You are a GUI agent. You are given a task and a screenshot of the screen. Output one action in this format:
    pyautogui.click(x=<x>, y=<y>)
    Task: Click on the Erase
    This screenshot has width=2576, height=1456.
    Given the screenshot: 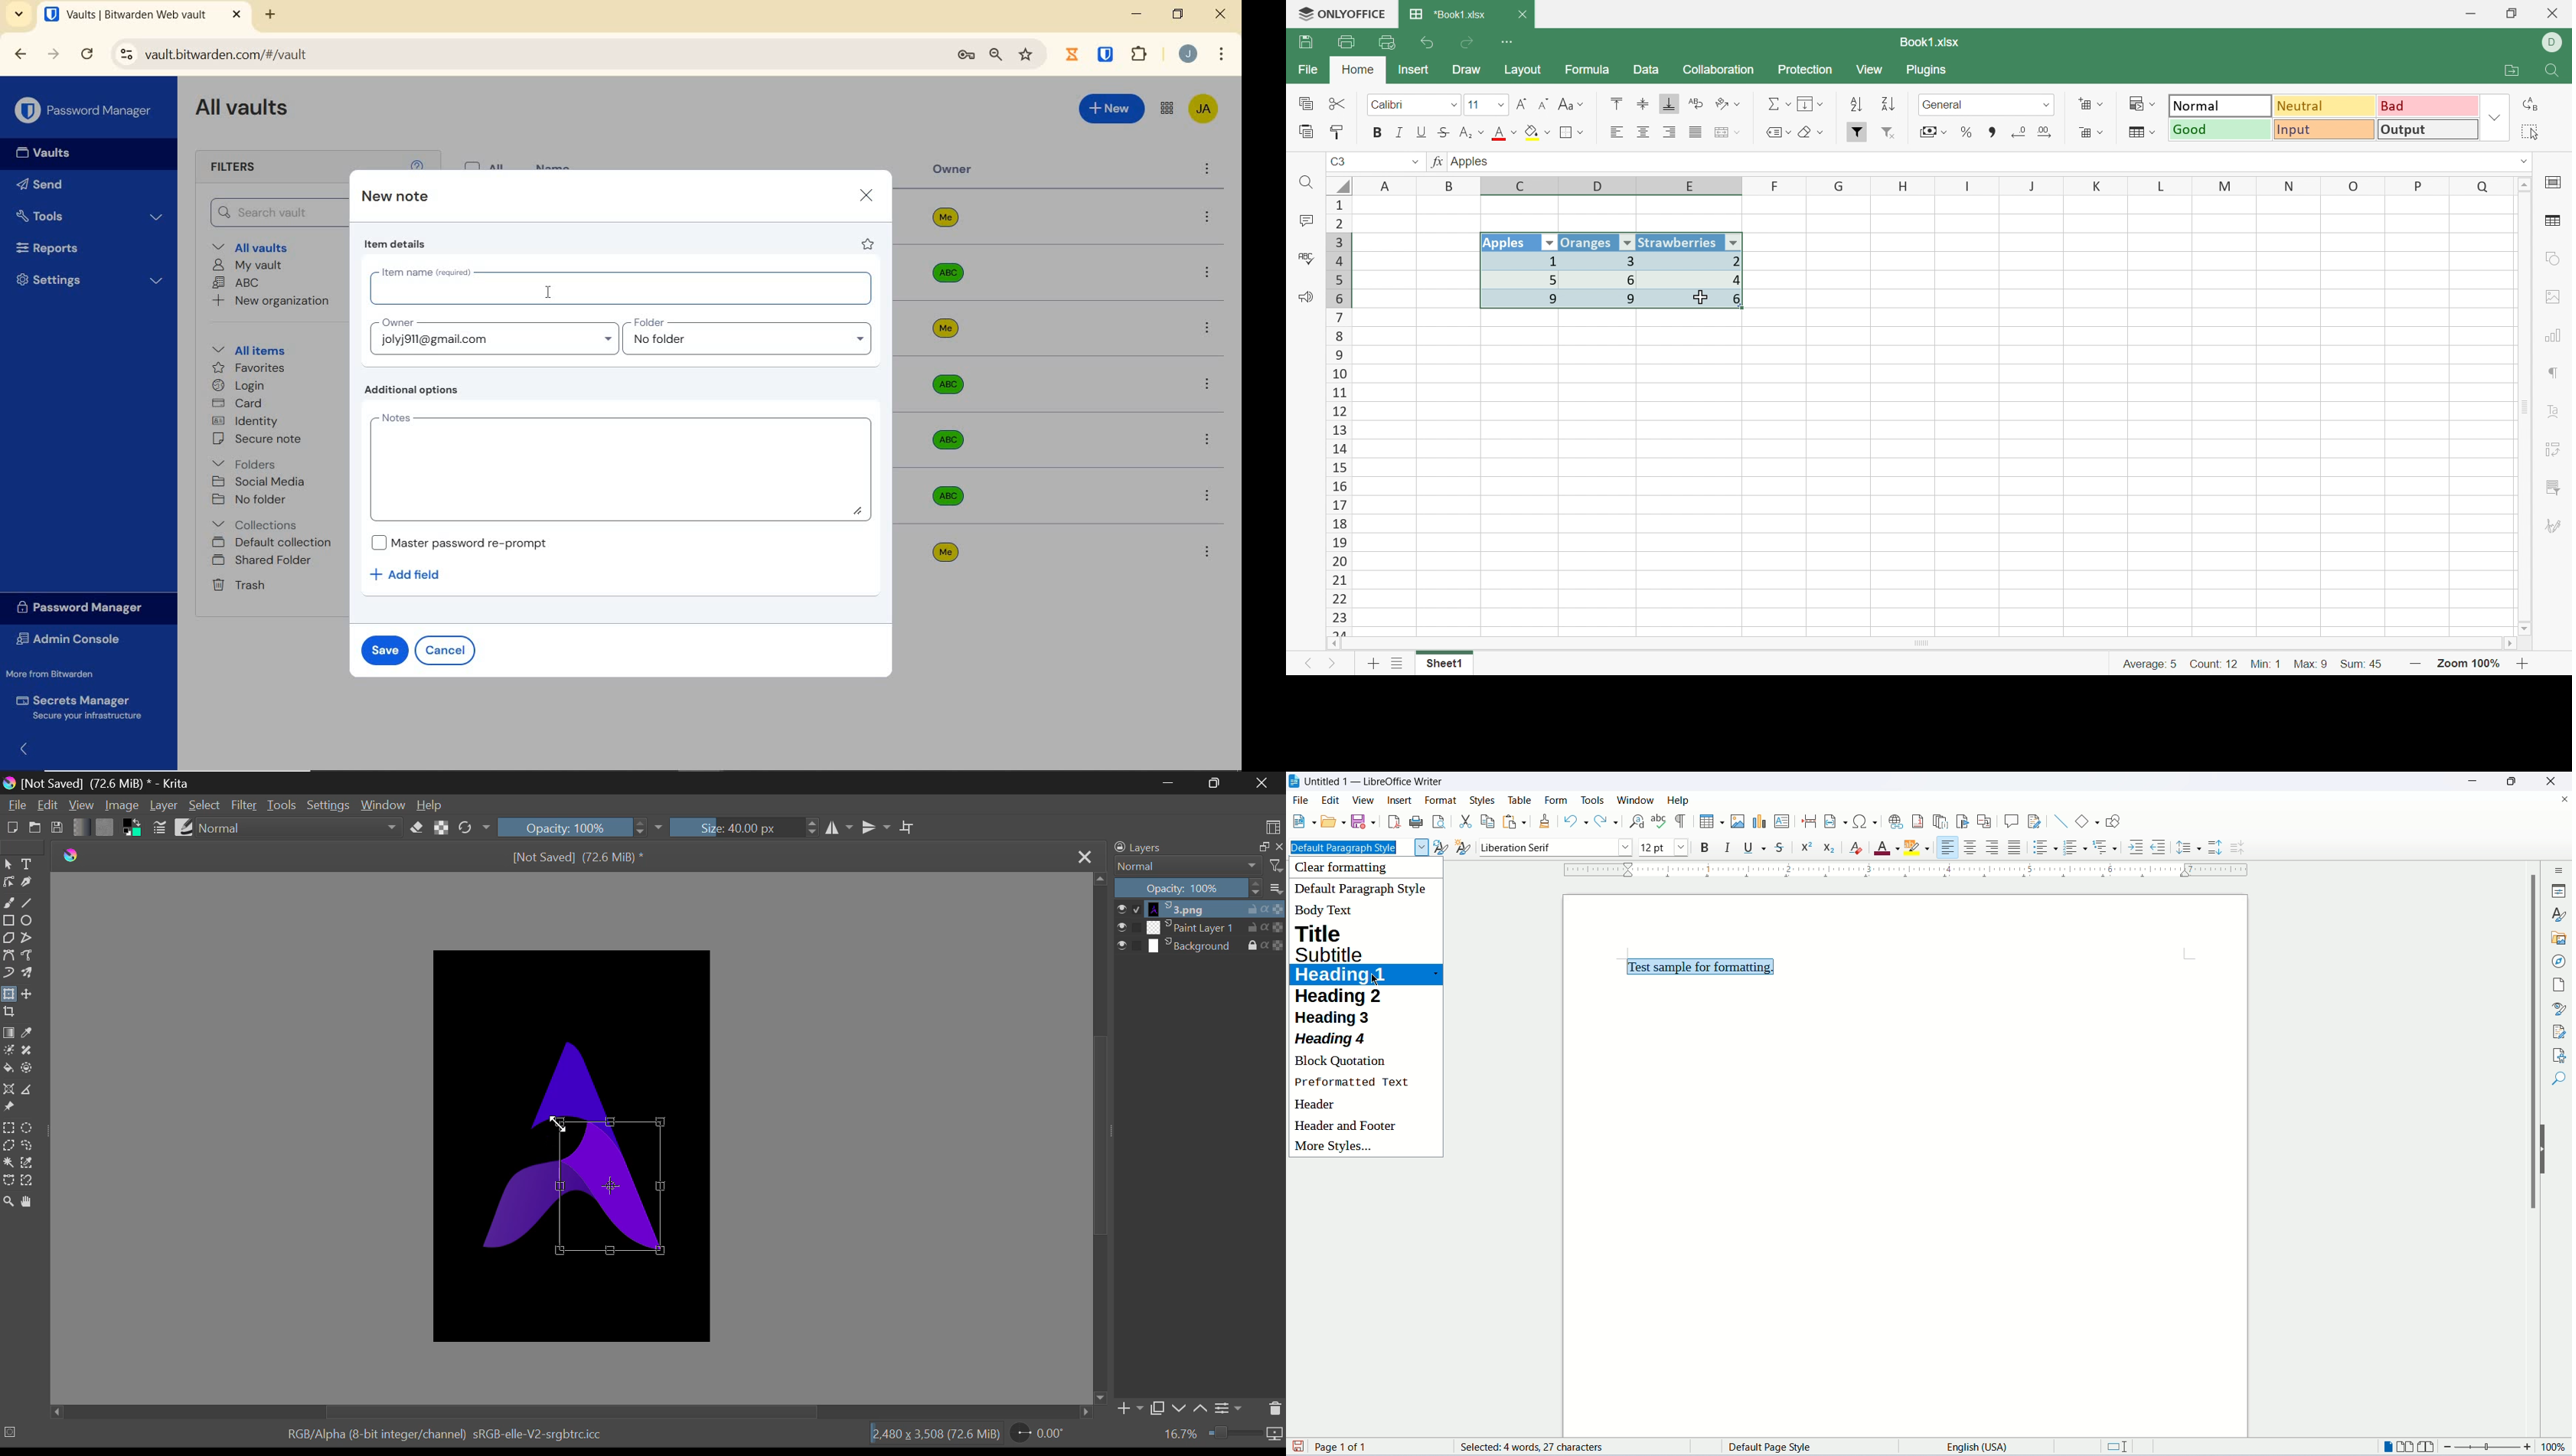 What is the action you would take?
    pyautogui.click(x=417, y=828)
    